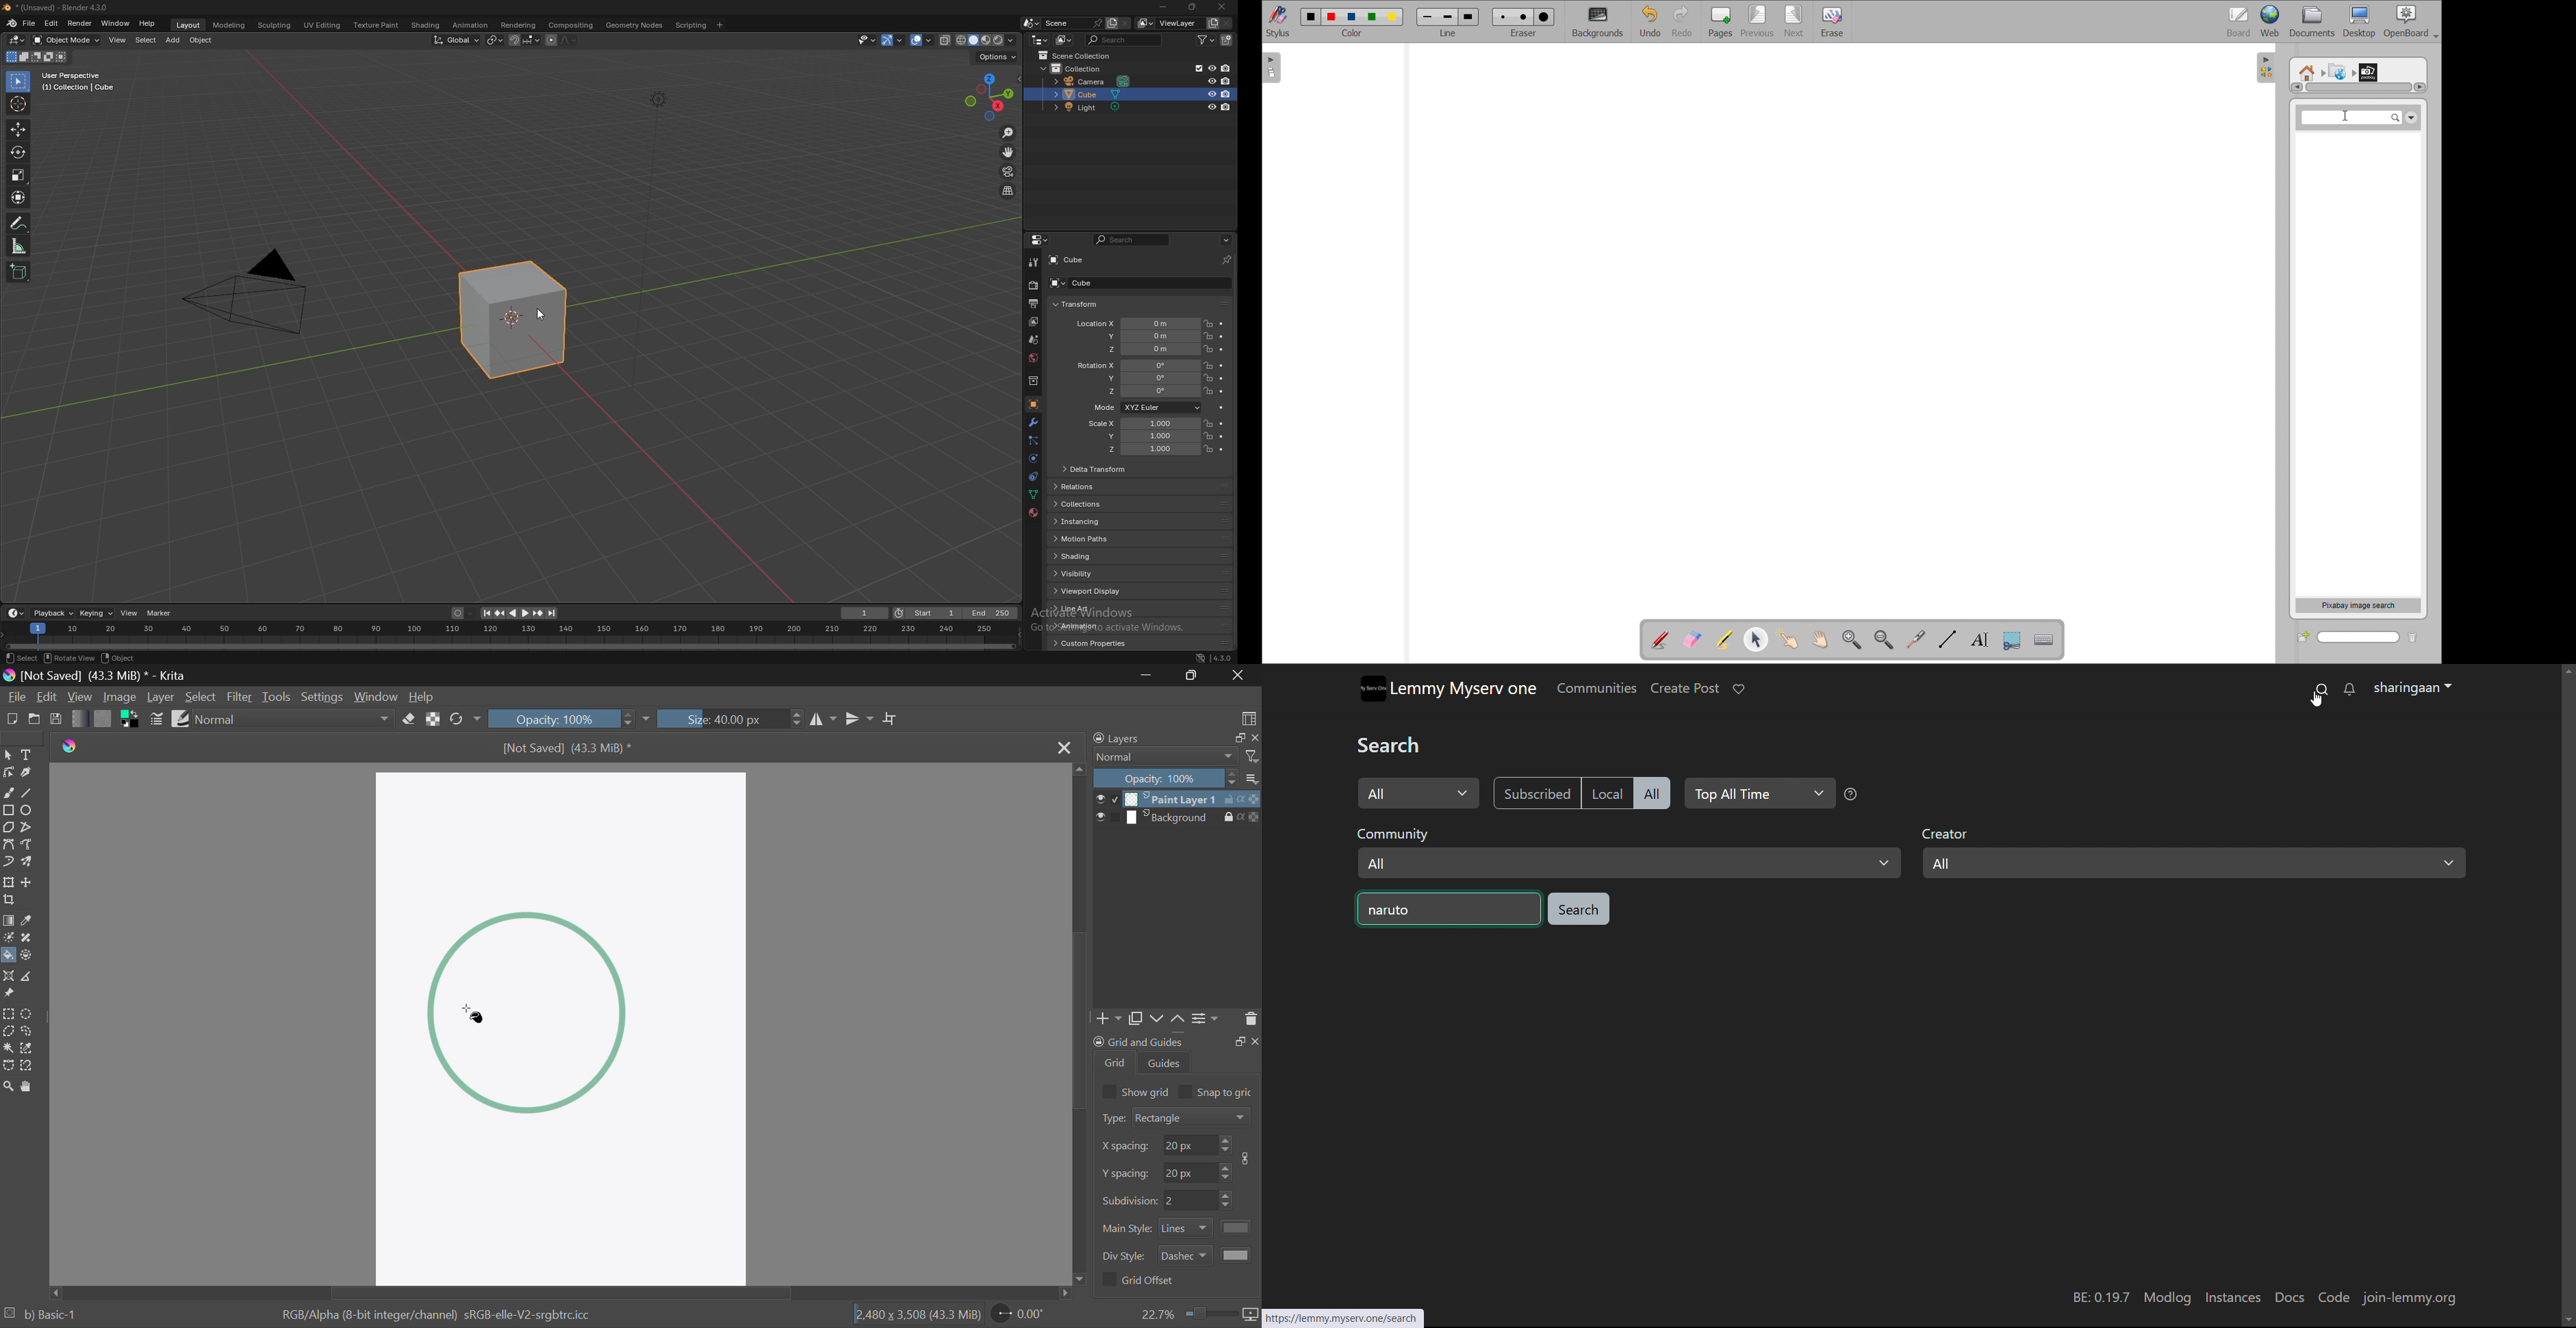  I want to click on donate to lemmy, so click(1737, 689).